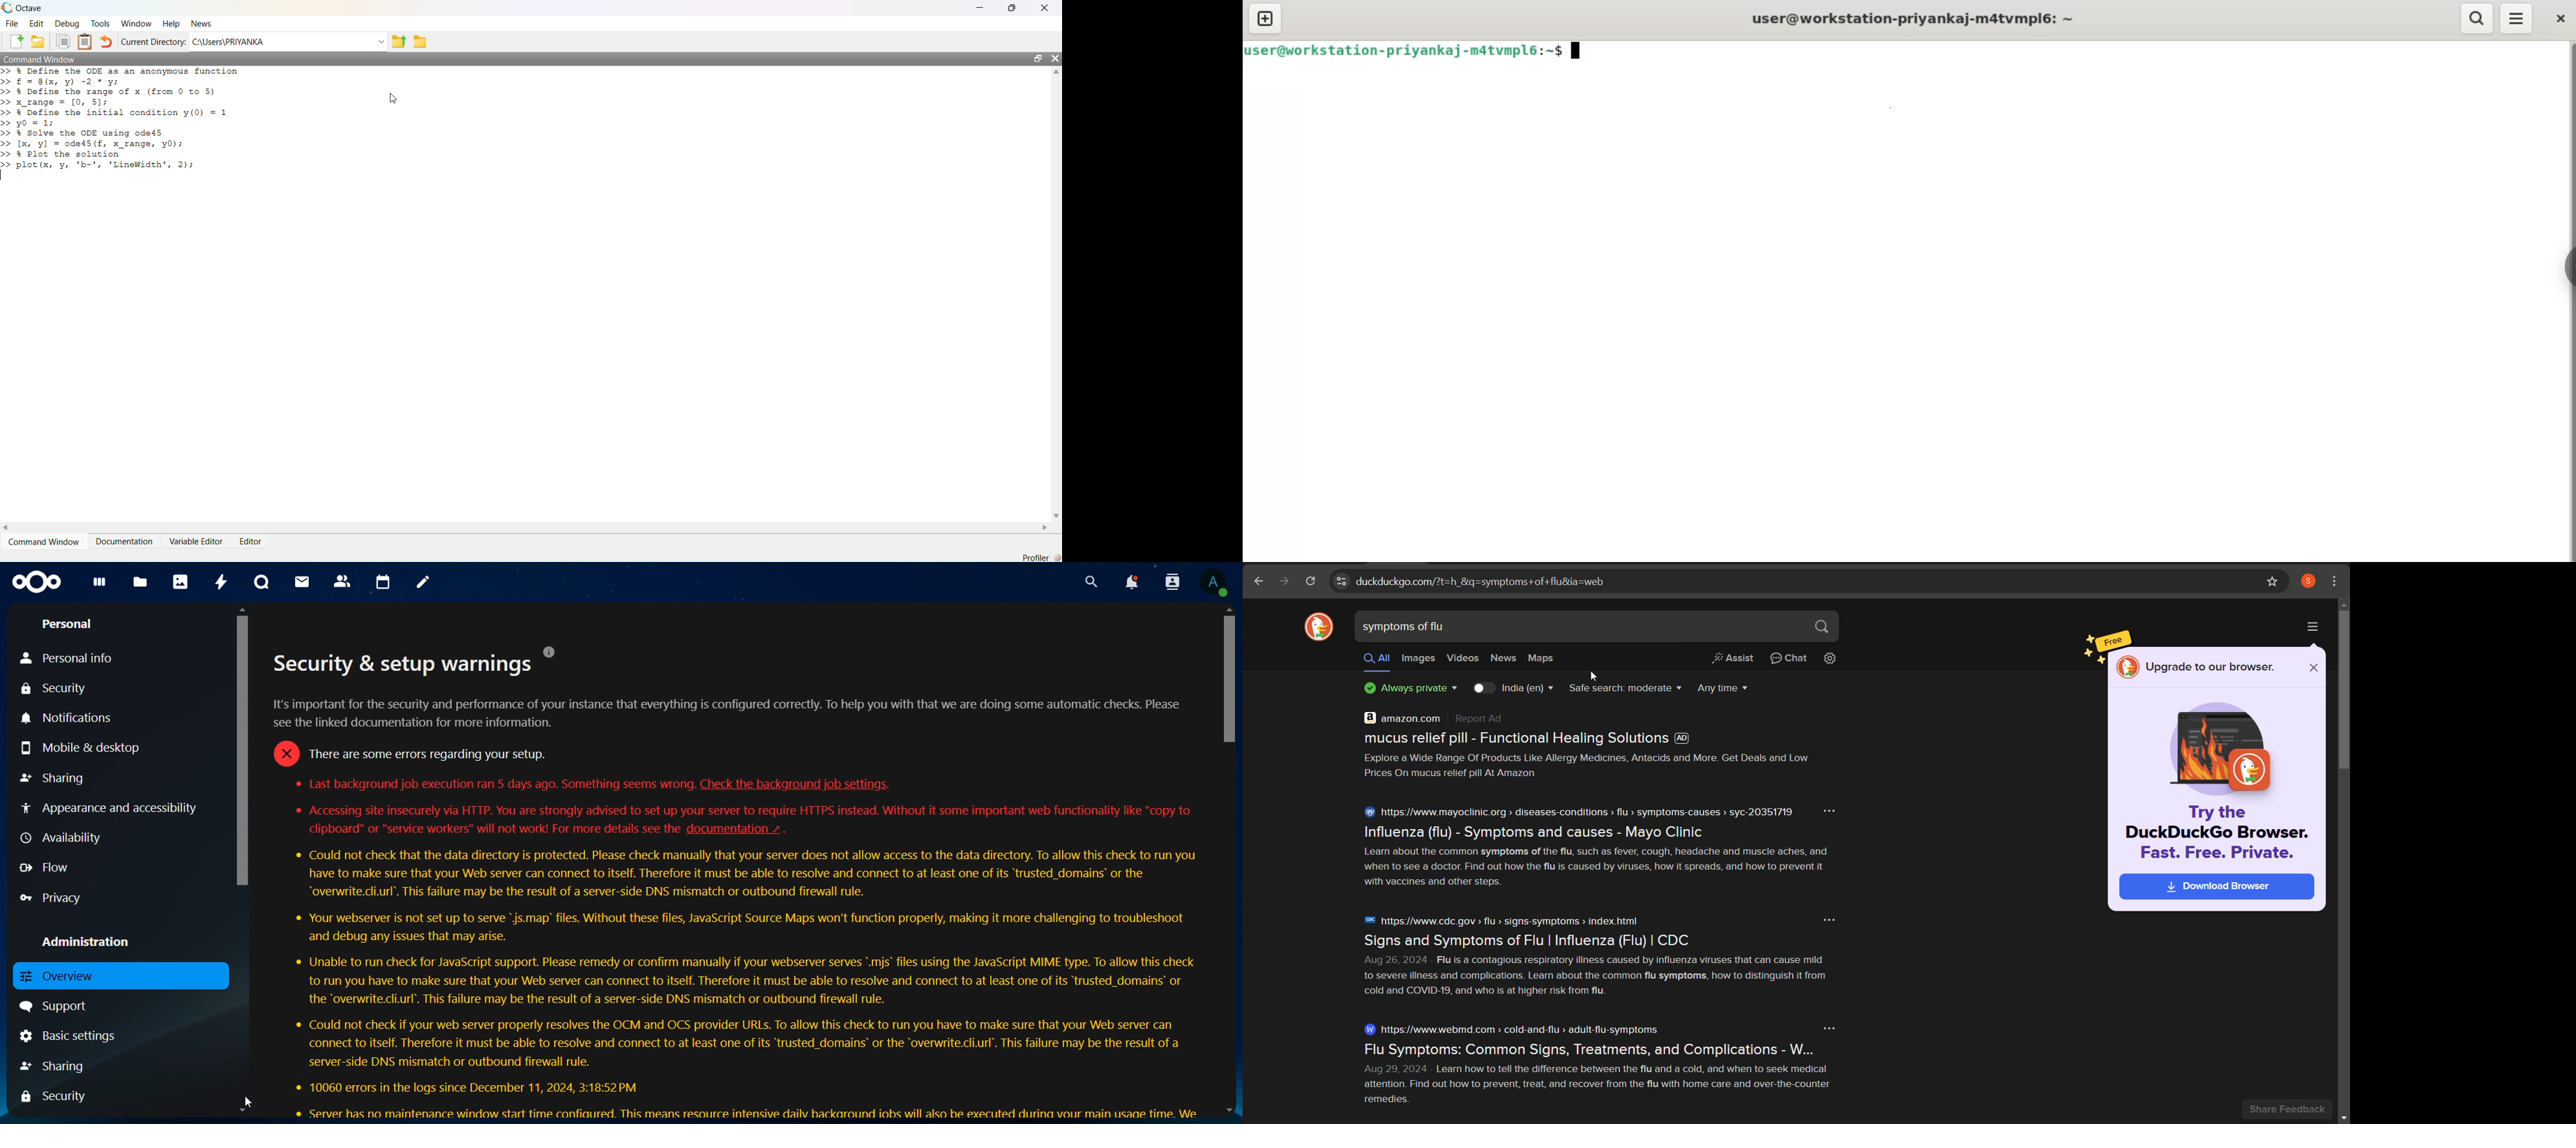 The image size is (2576, 1148). Describe the element at coordinates (1525, 690) in the screenshot. I see `location` at that location.